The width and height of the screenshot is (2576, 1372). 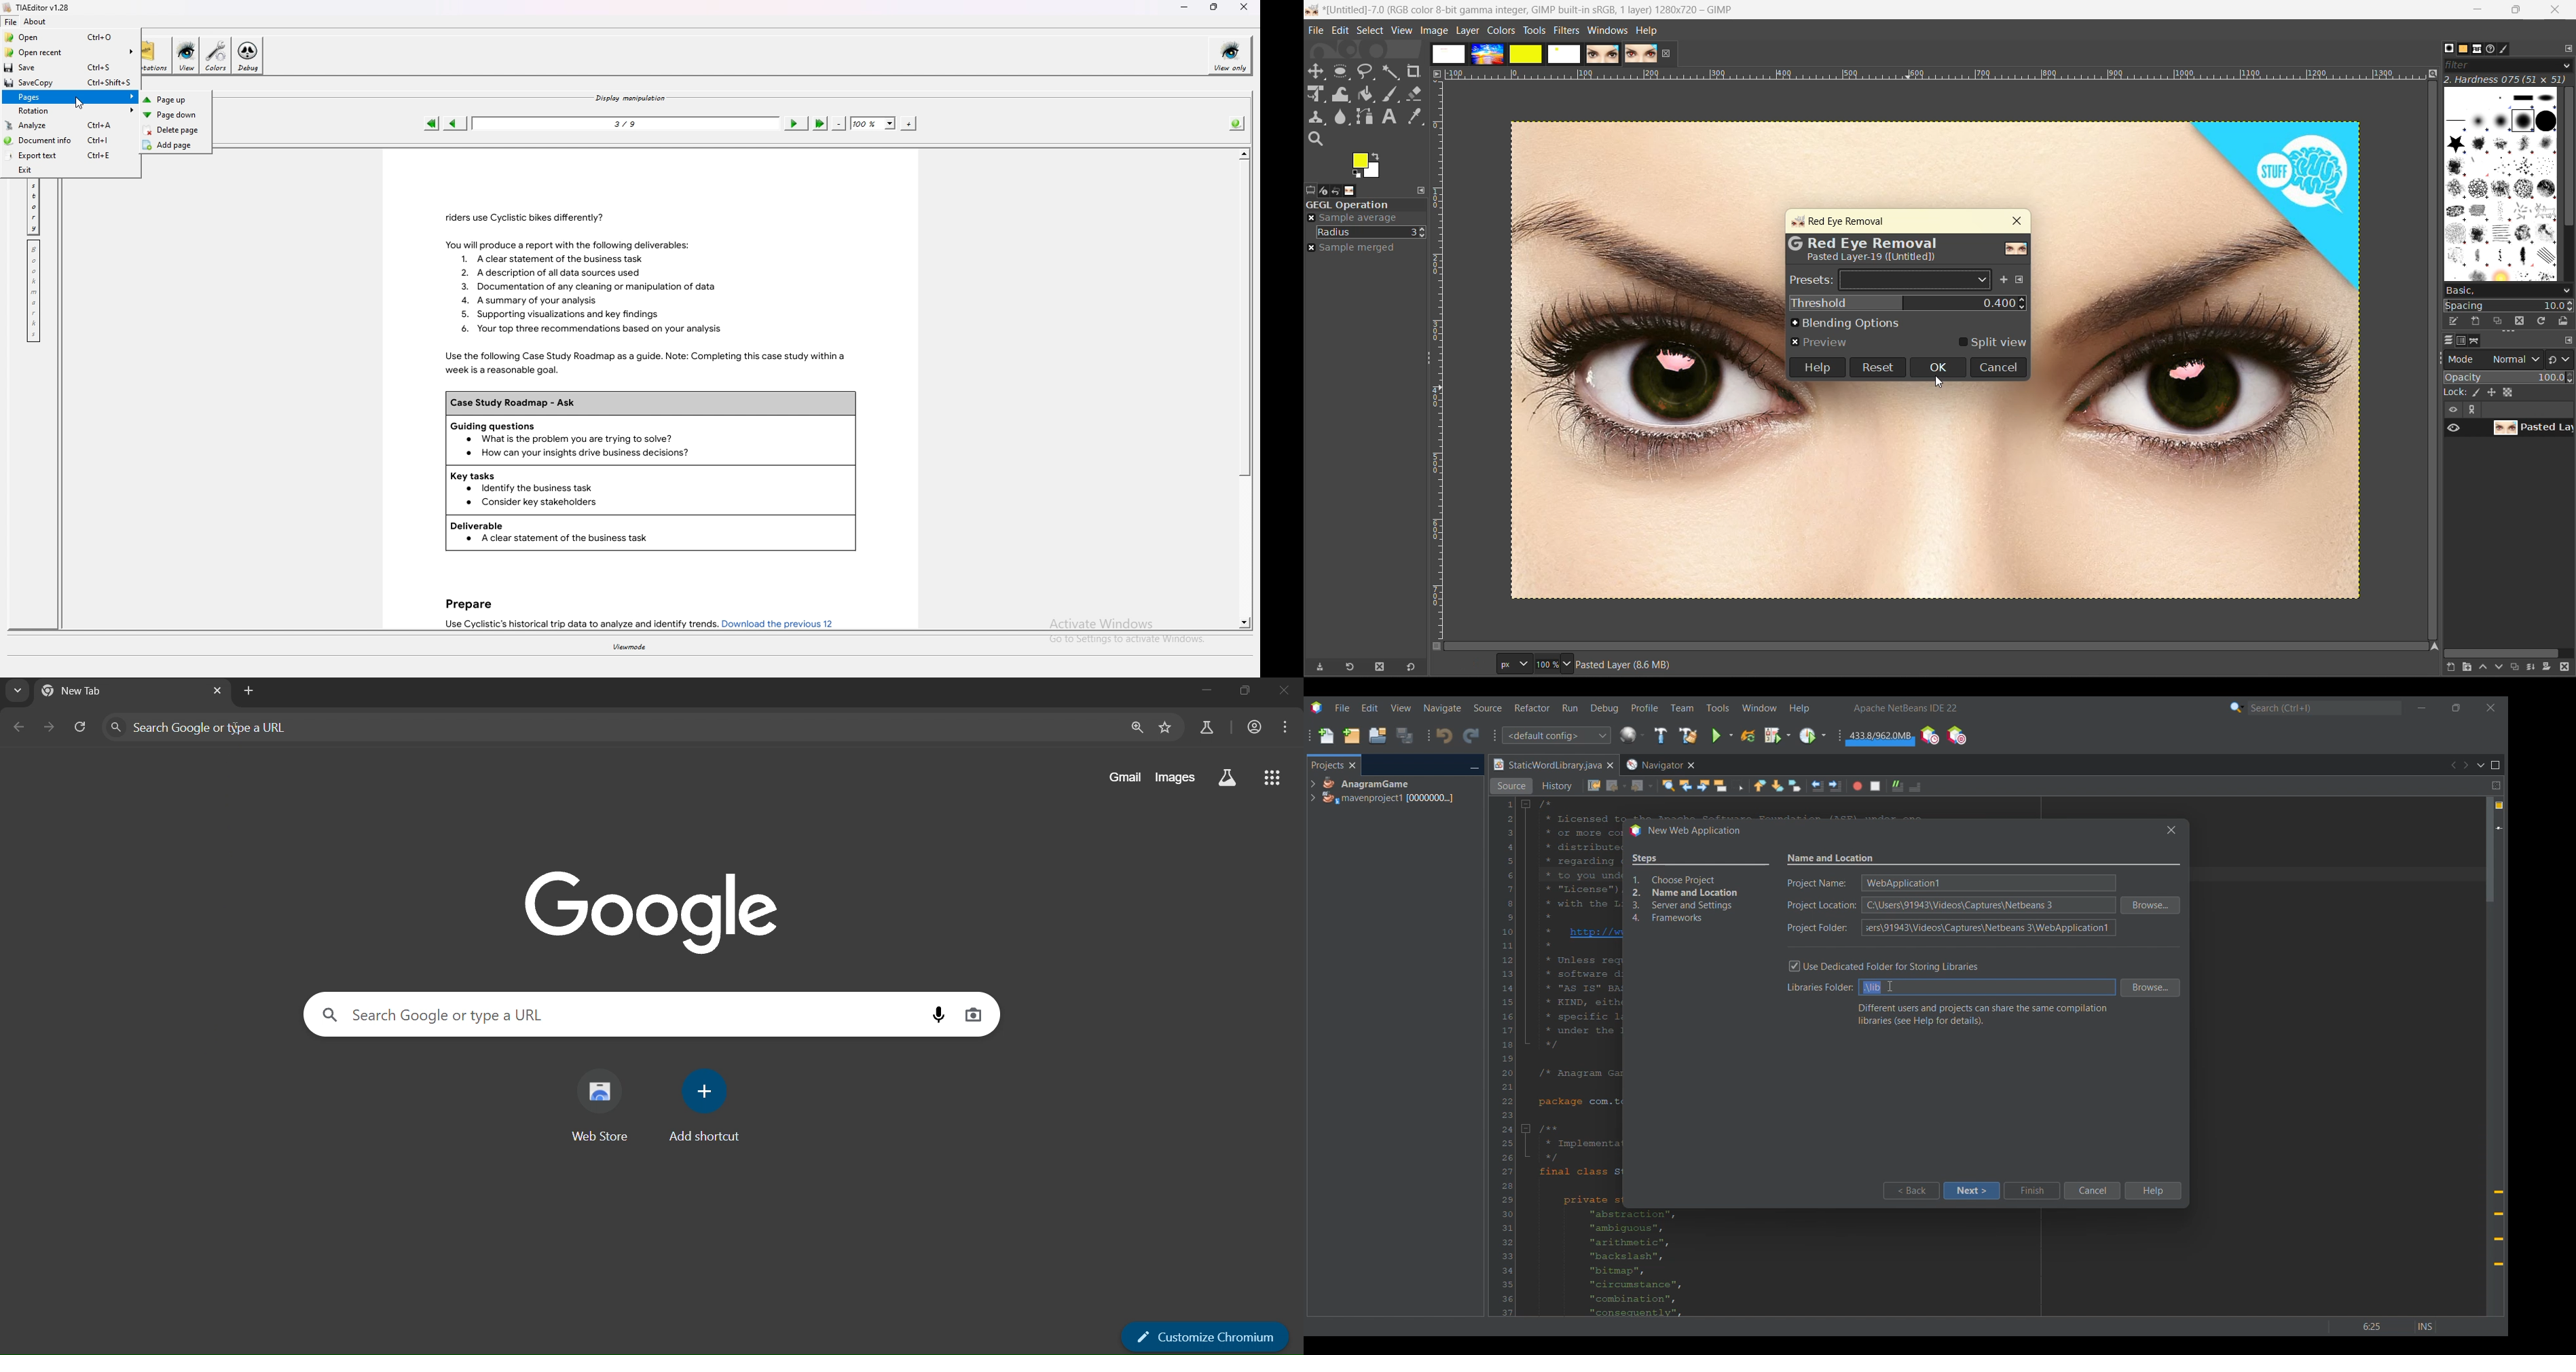 What do you see at coordinates (1368, 165) in the screenshot?
I see `active foreground and background color` at bounding box center [1368, 165].